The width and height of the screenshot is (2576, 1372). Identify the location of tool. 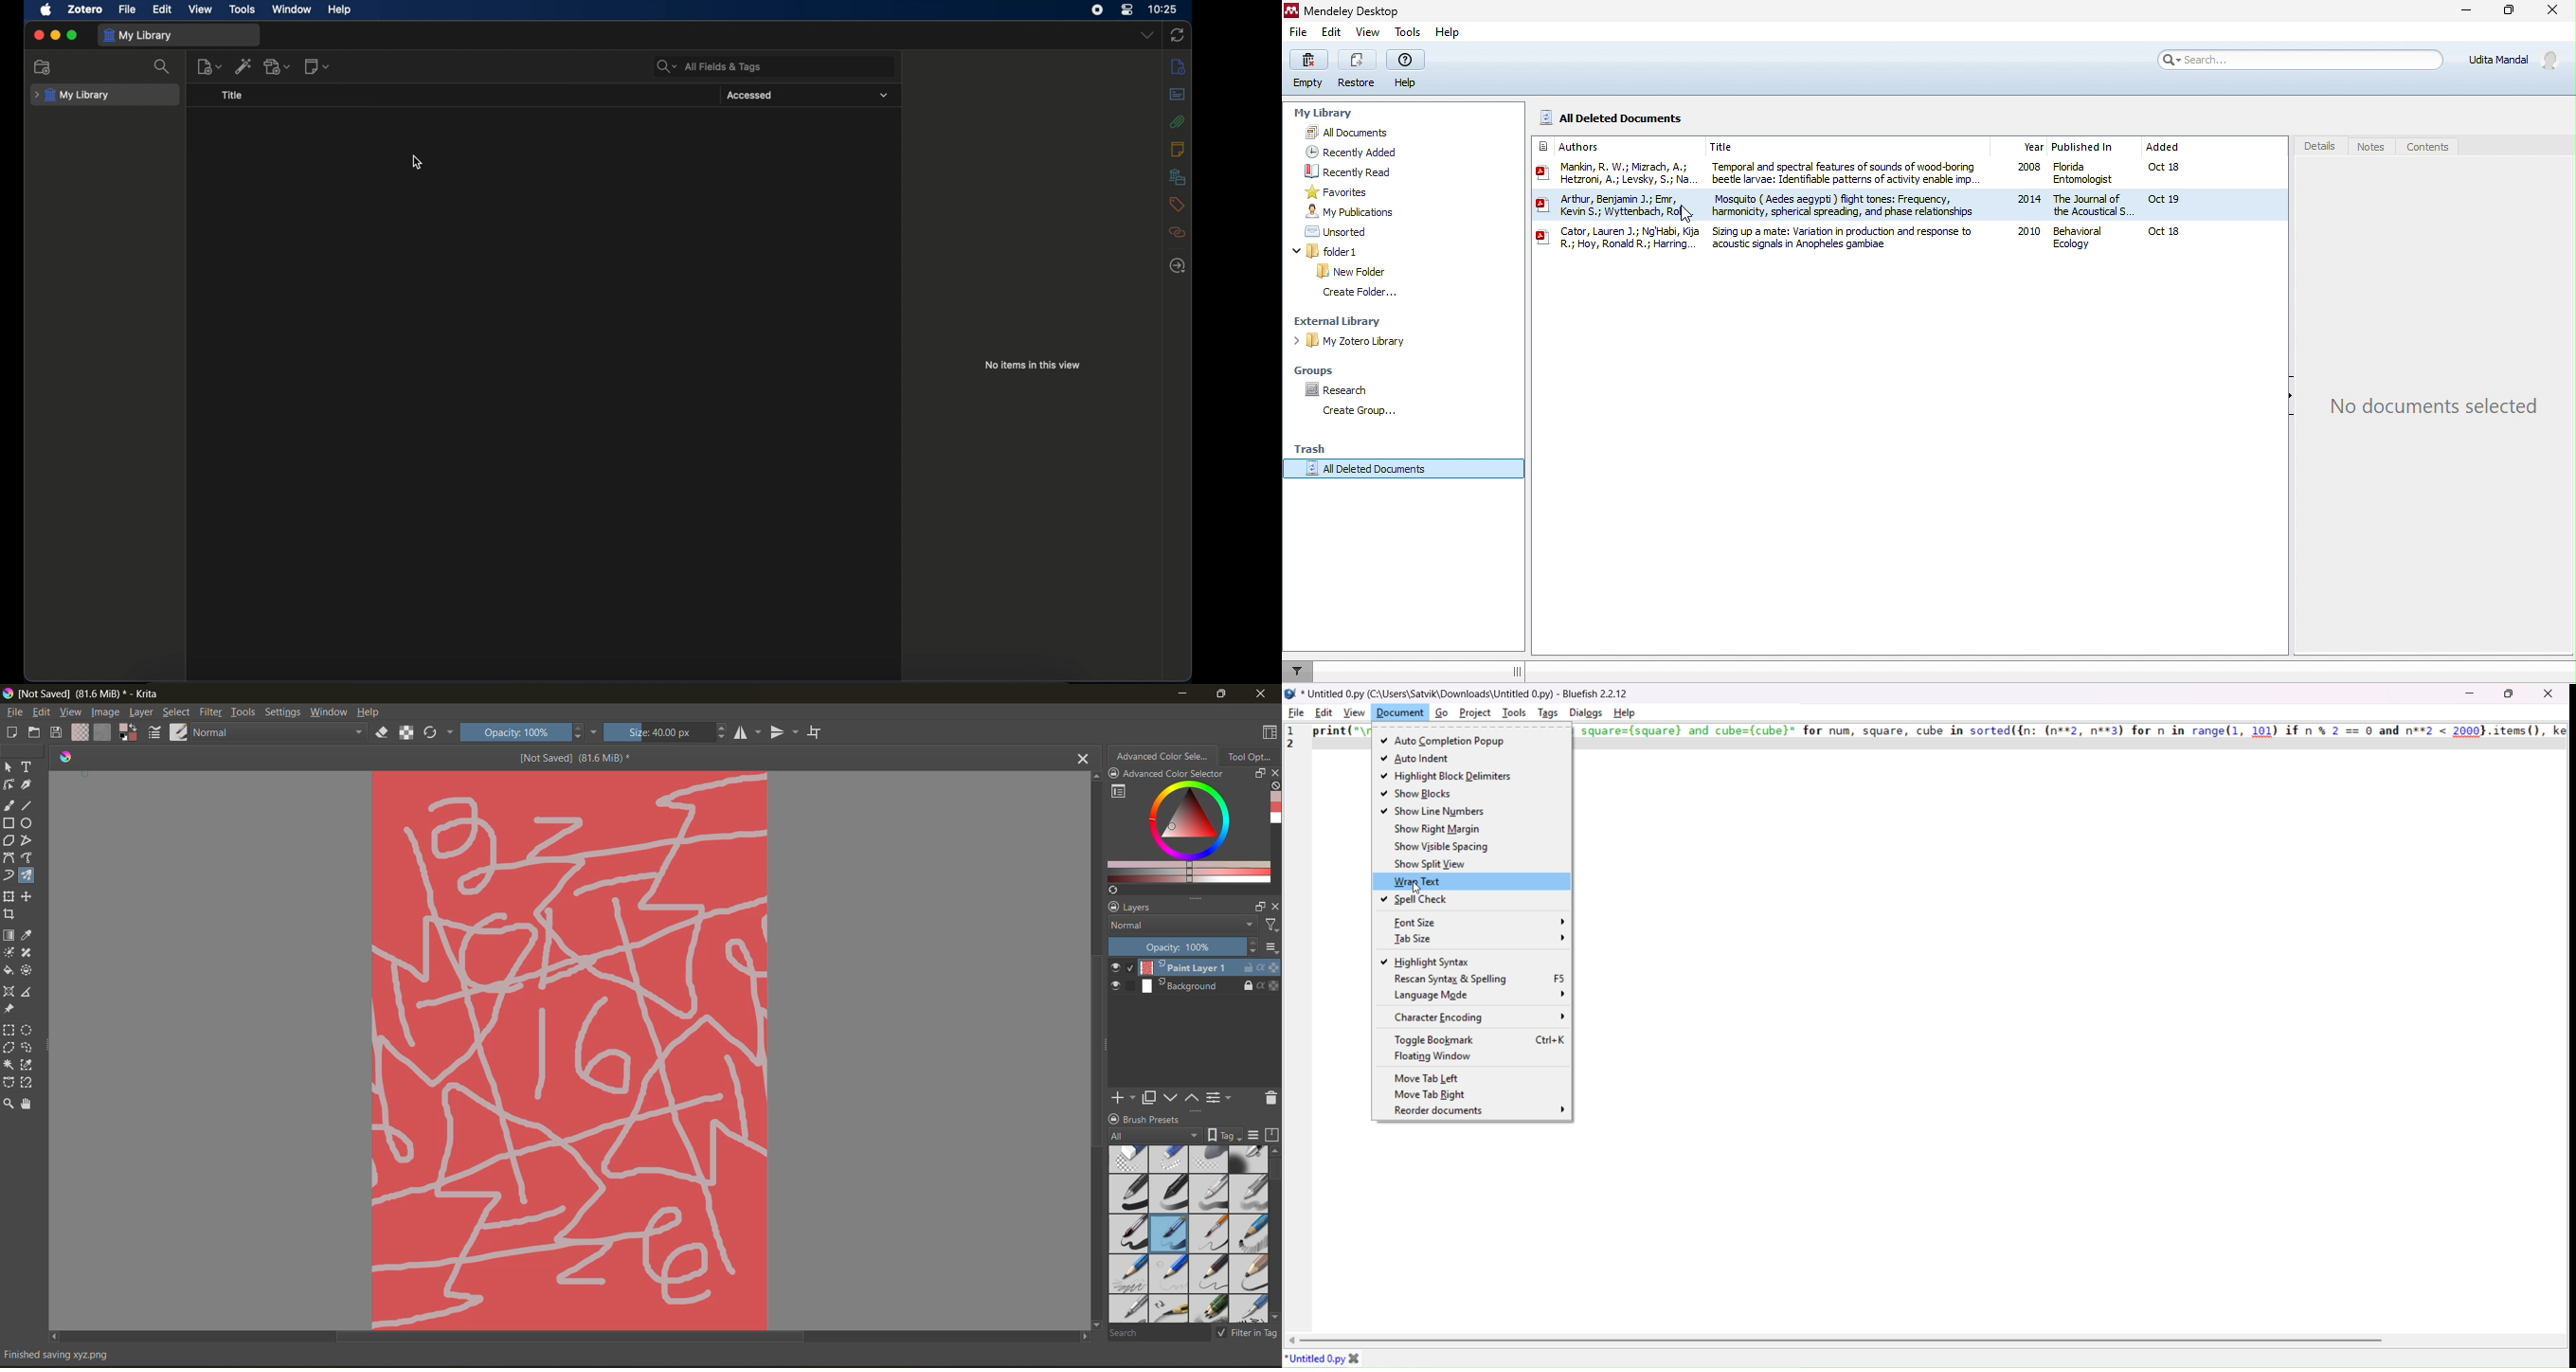
(31, 805).